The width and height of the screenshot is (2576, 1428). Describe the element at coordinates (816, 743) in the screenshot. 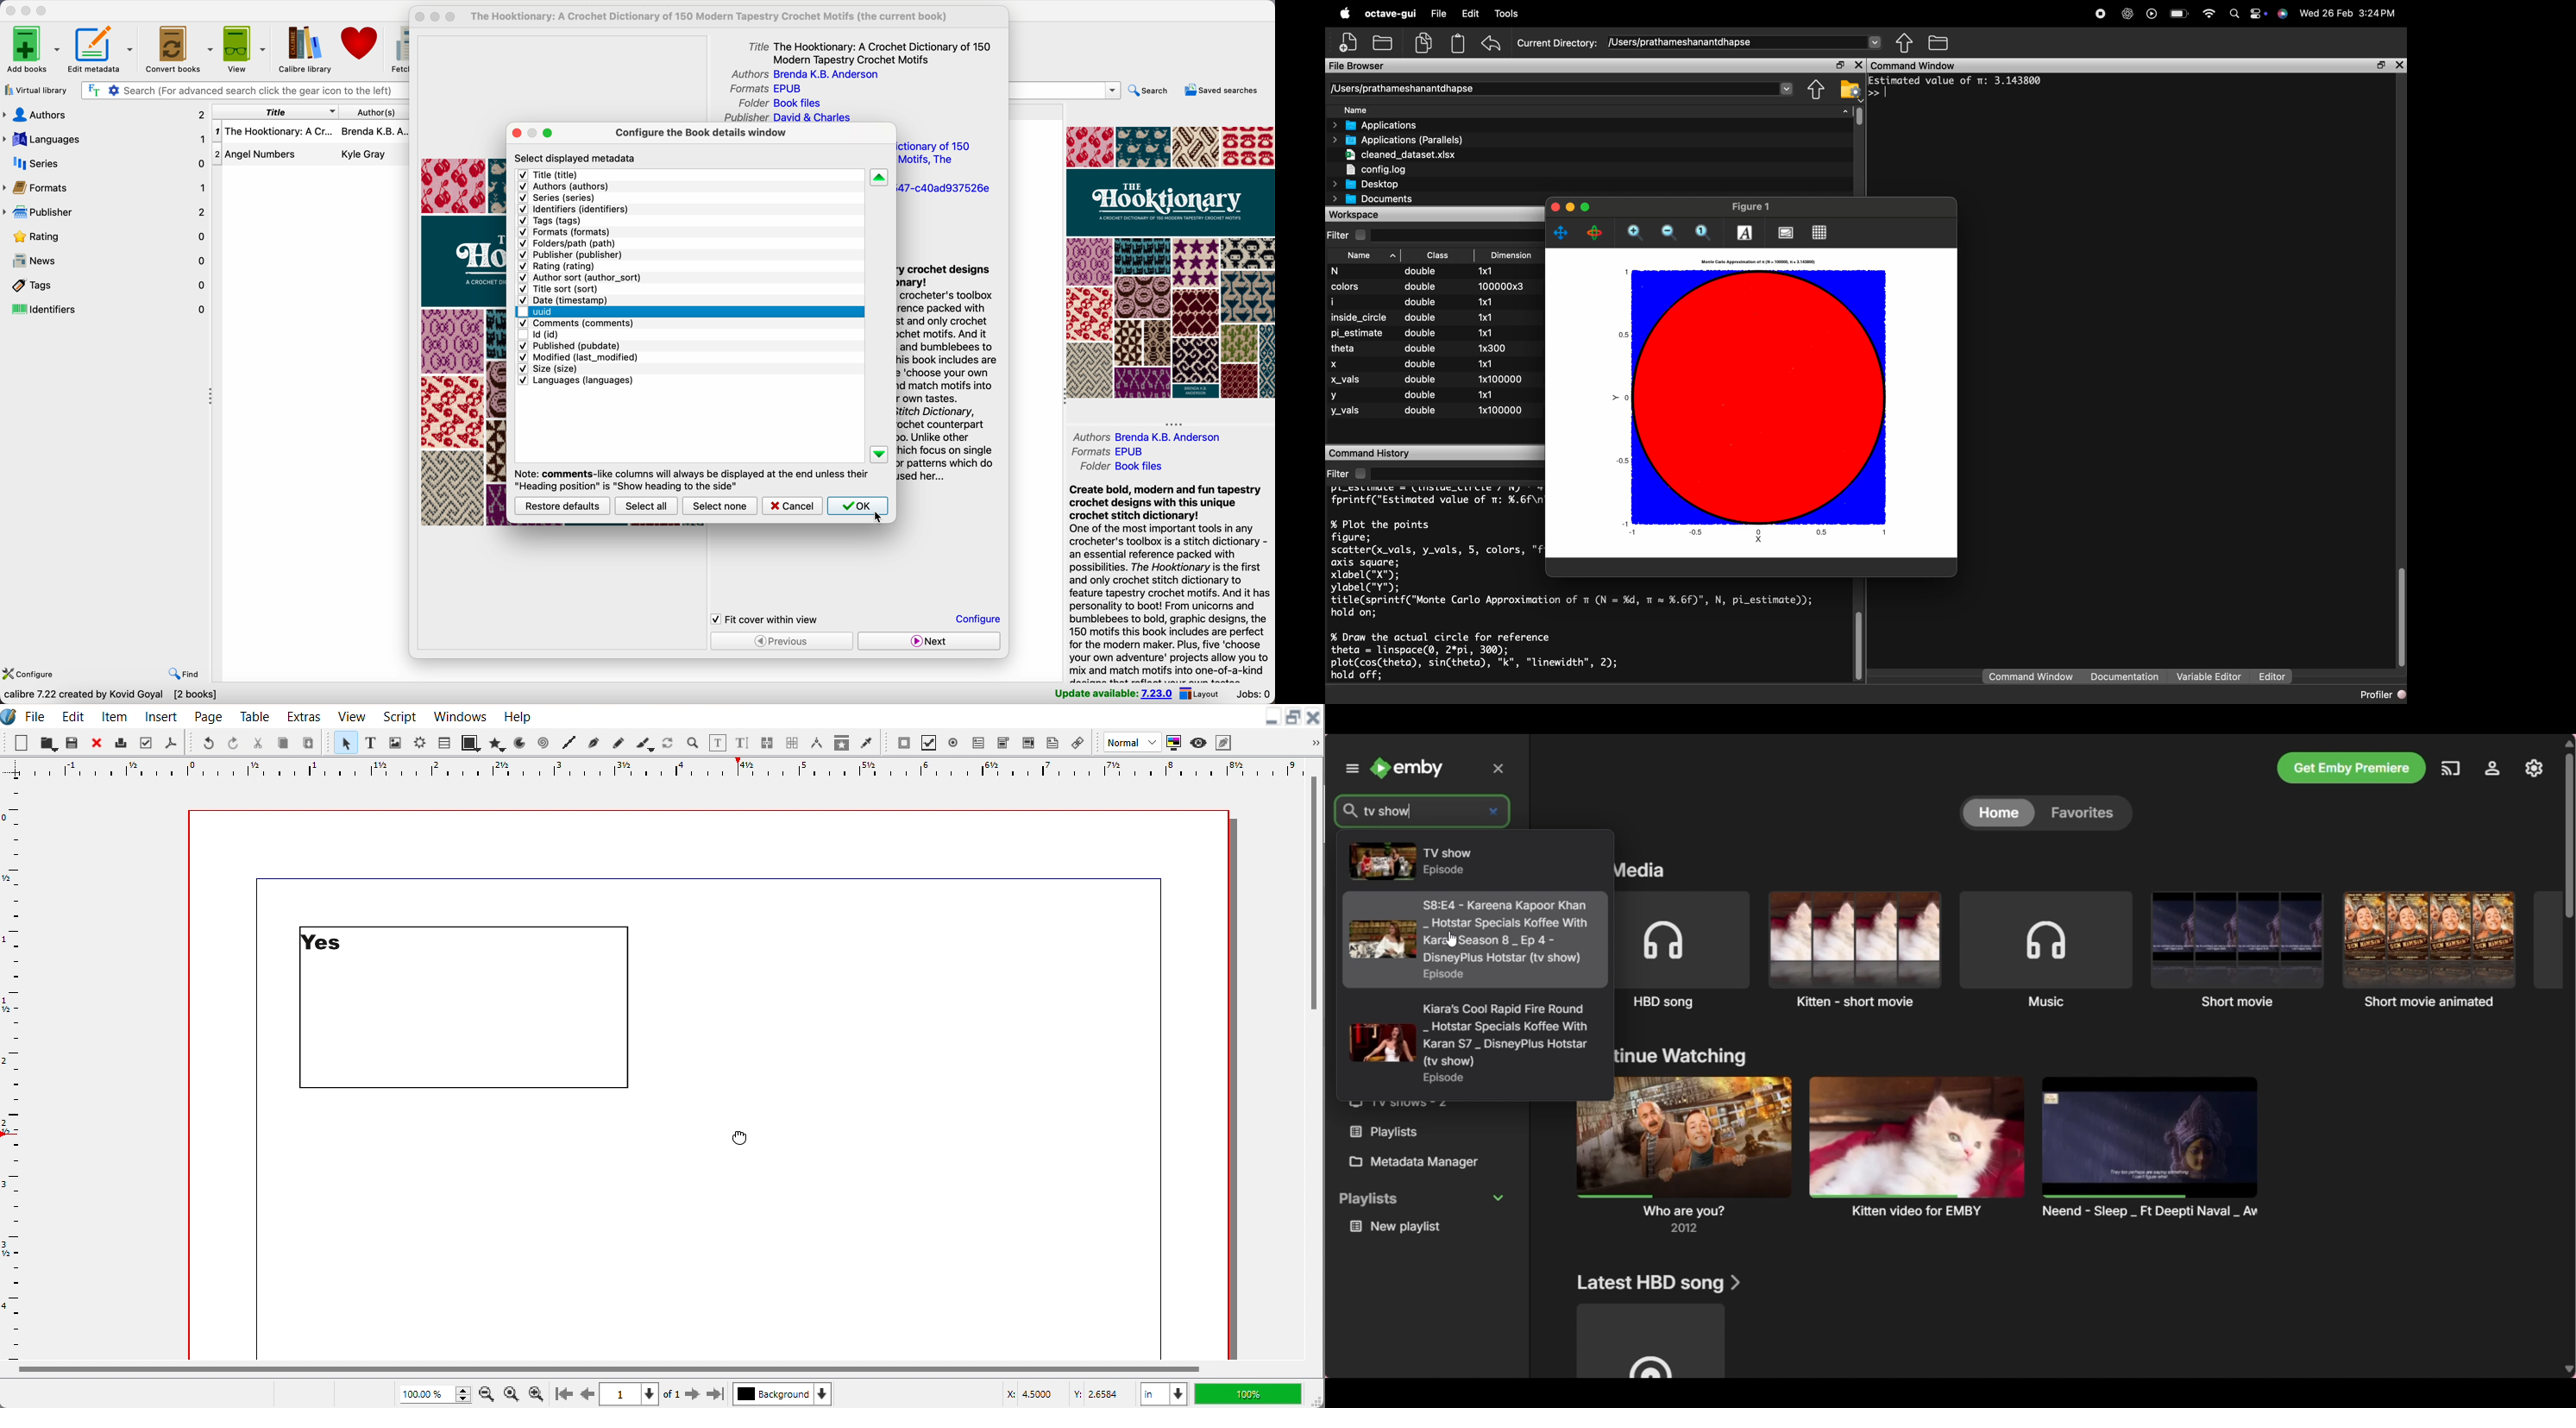

I see `Measurements` at that location.